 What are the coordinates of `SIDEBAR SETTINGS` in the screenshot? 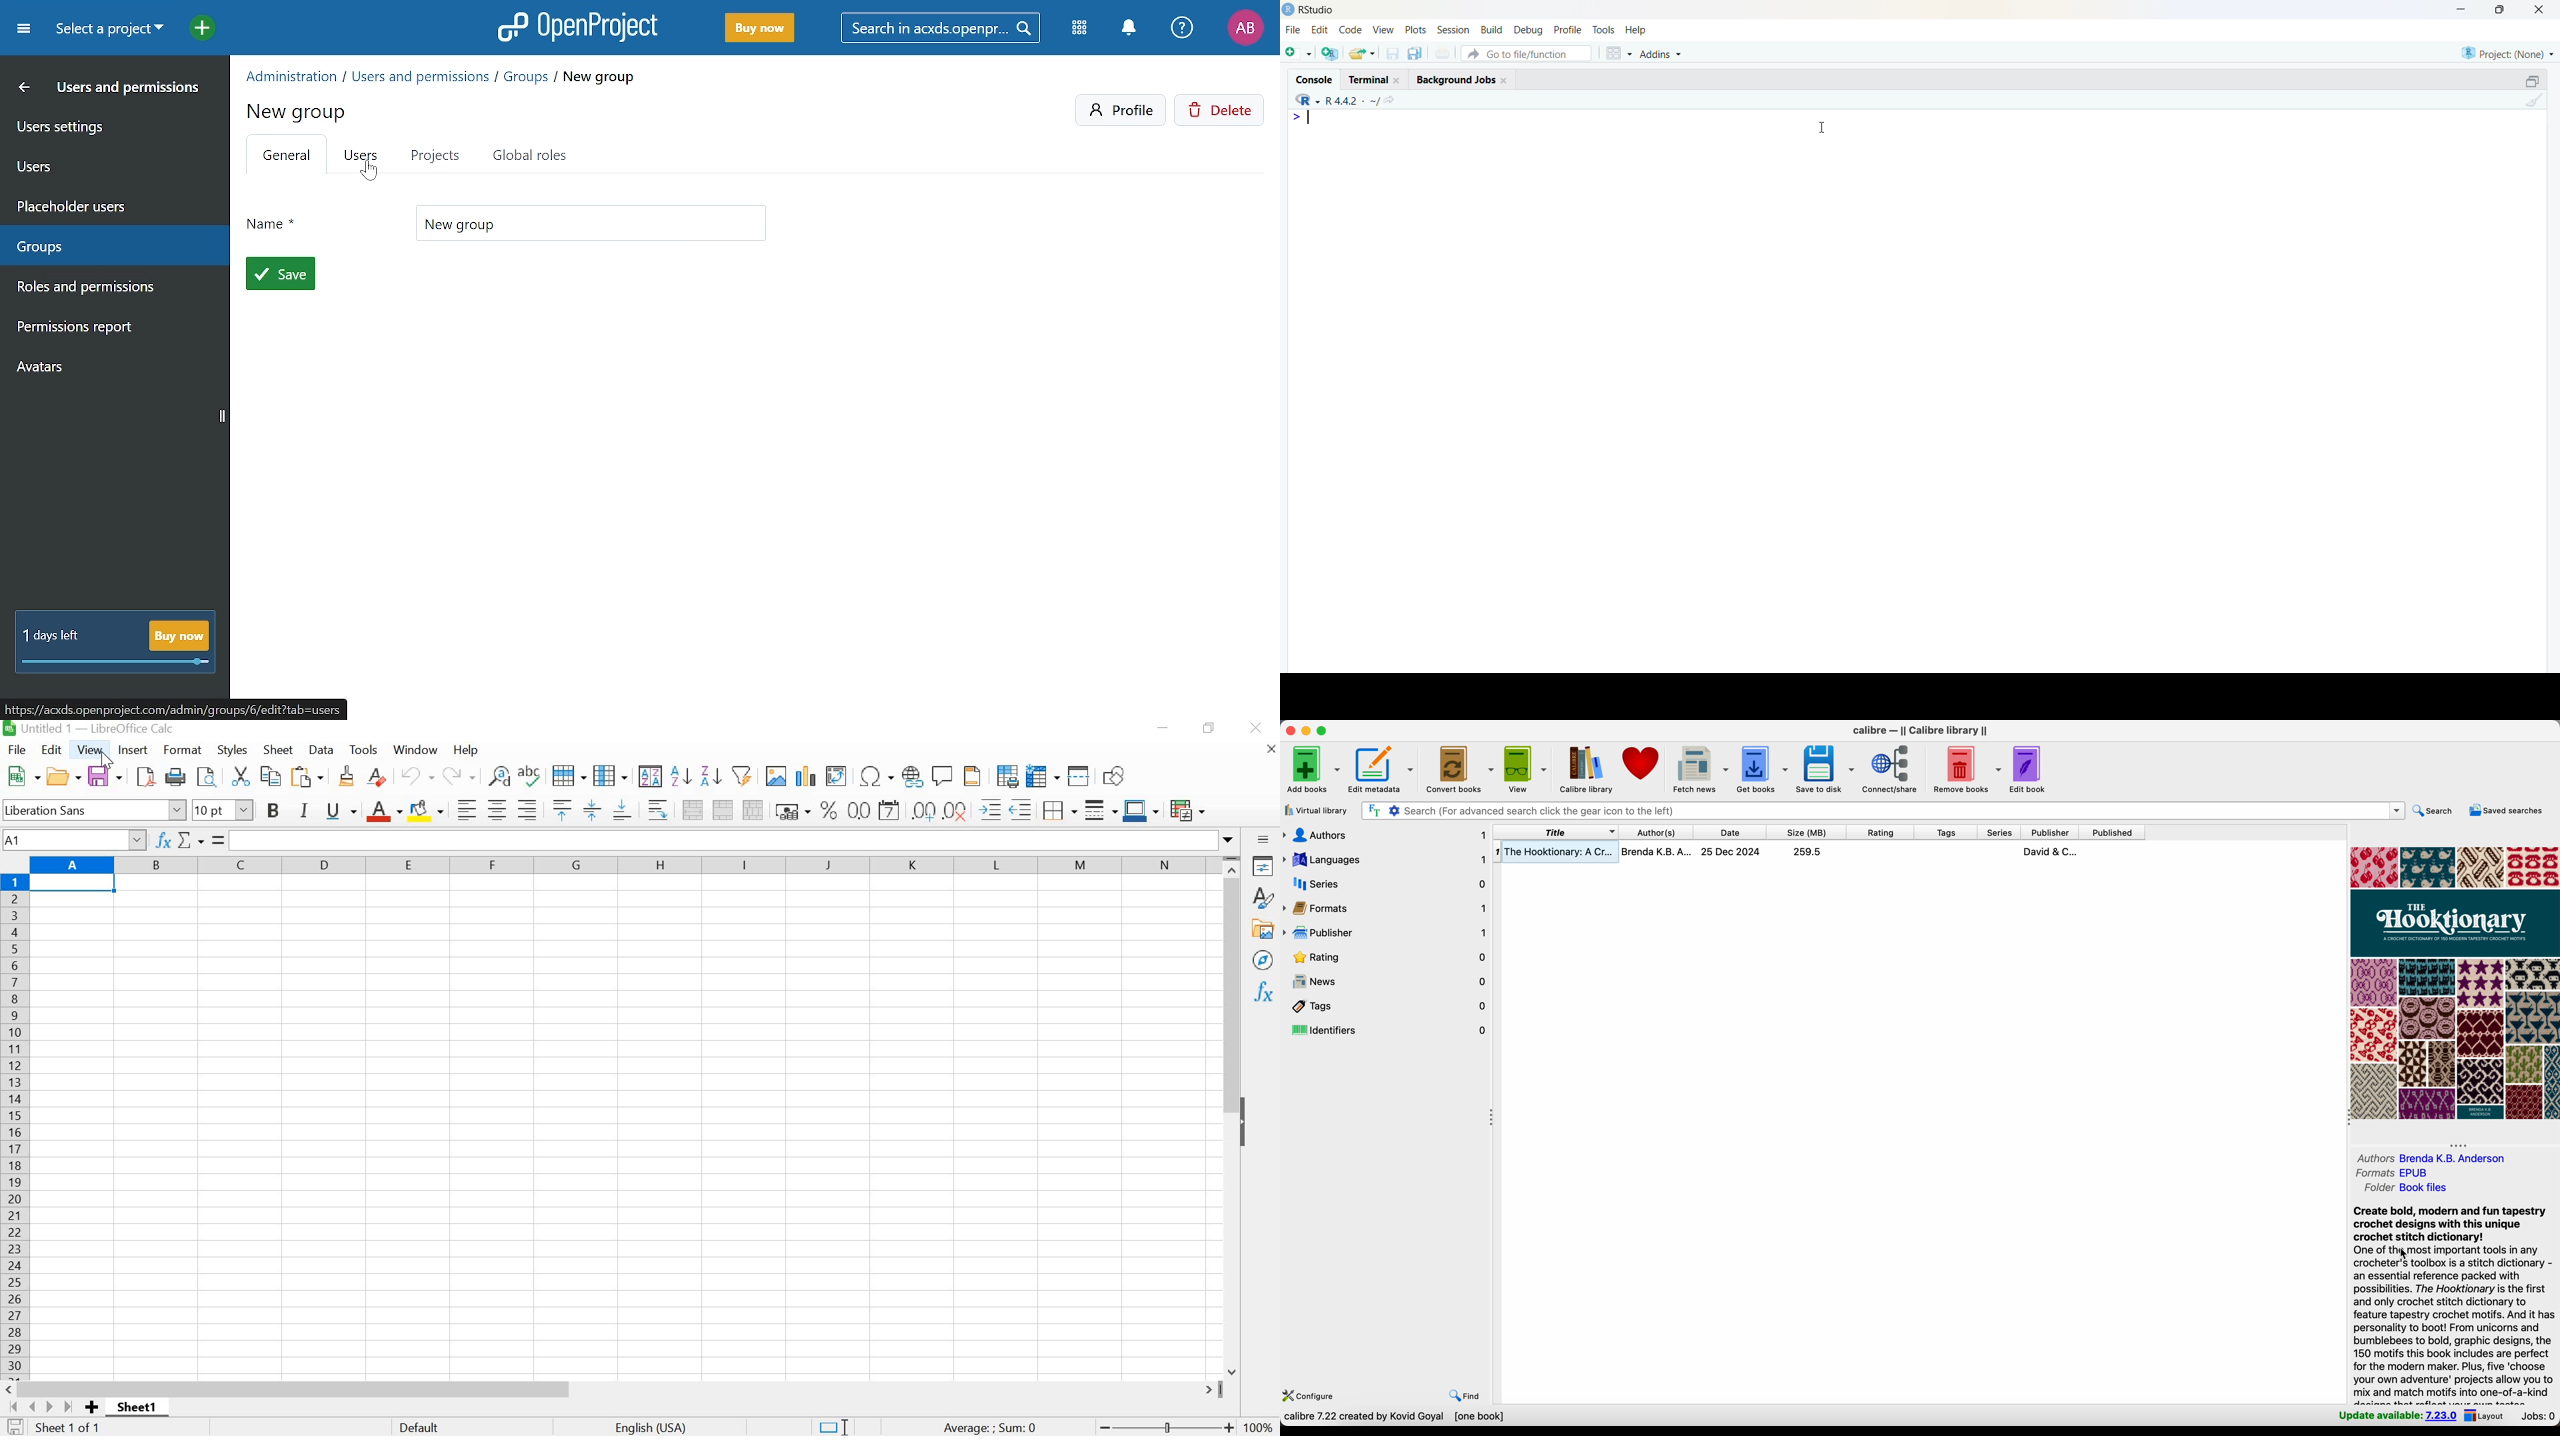 It's located at (1263, 840).